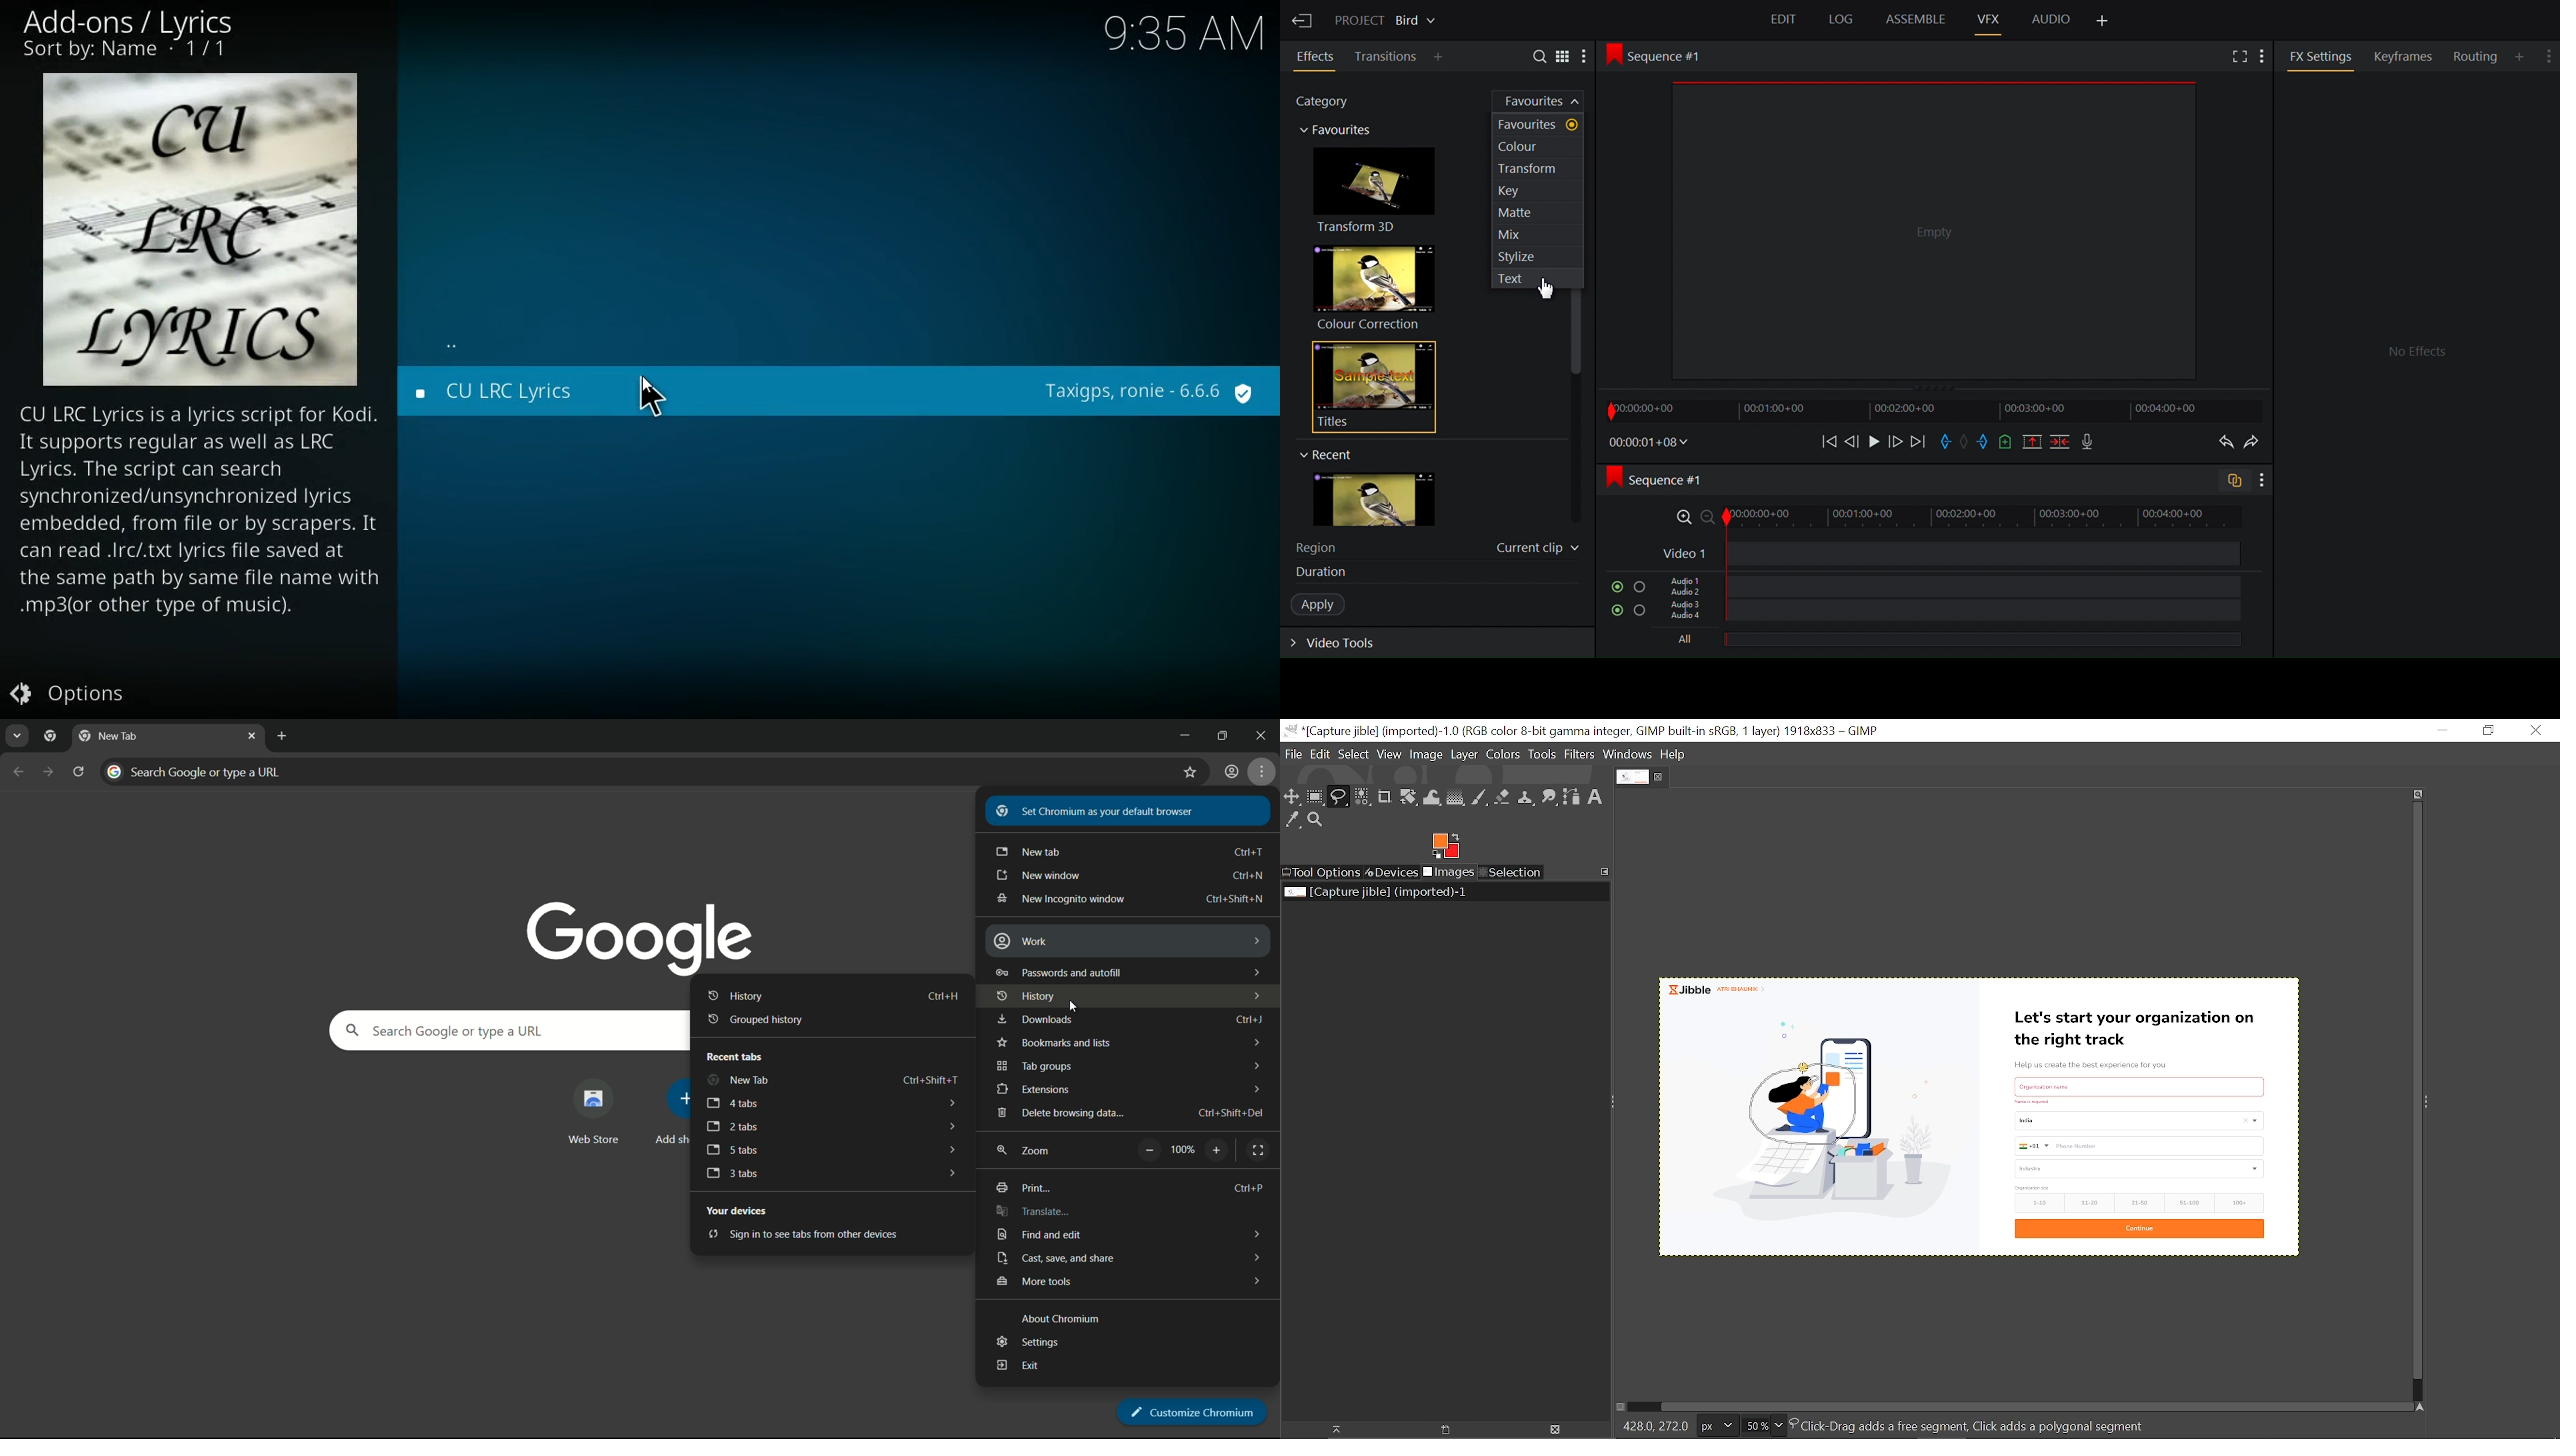  Describe the element at coordinates (1674, 755) in the screenshot. I see `Help` at that location.